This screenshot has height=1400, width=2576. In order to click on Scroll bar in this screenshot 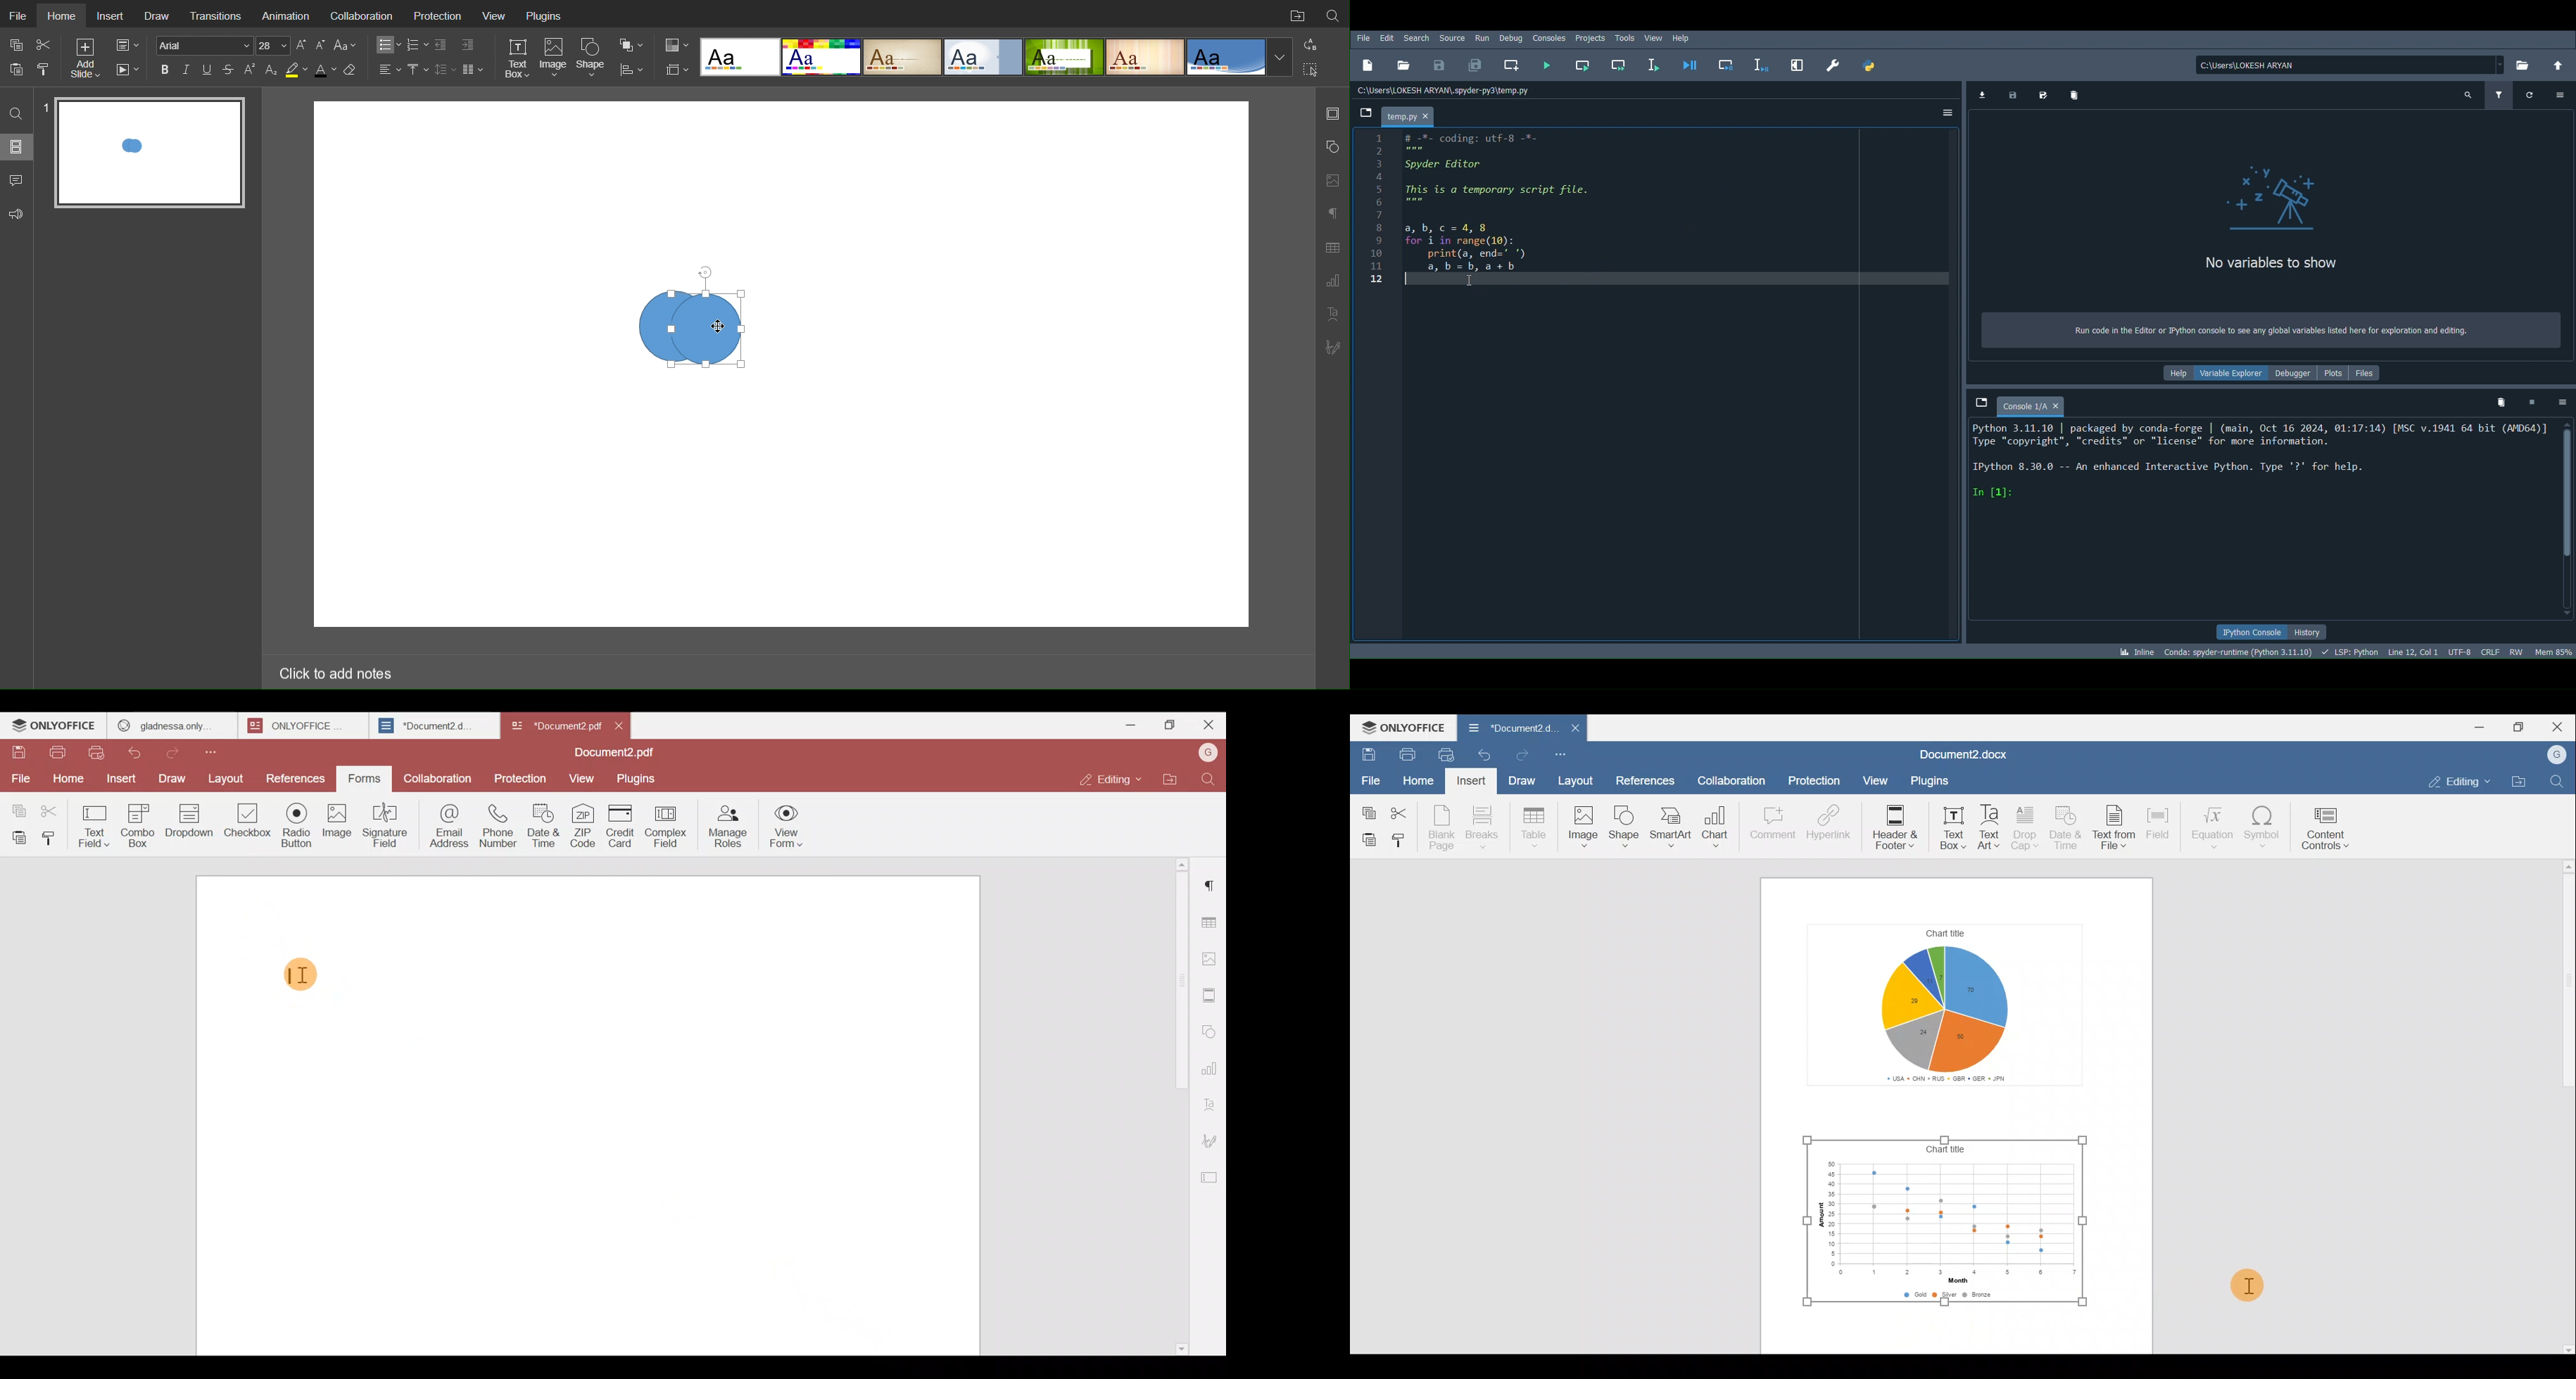, I will do `click(1176, 1102)`.